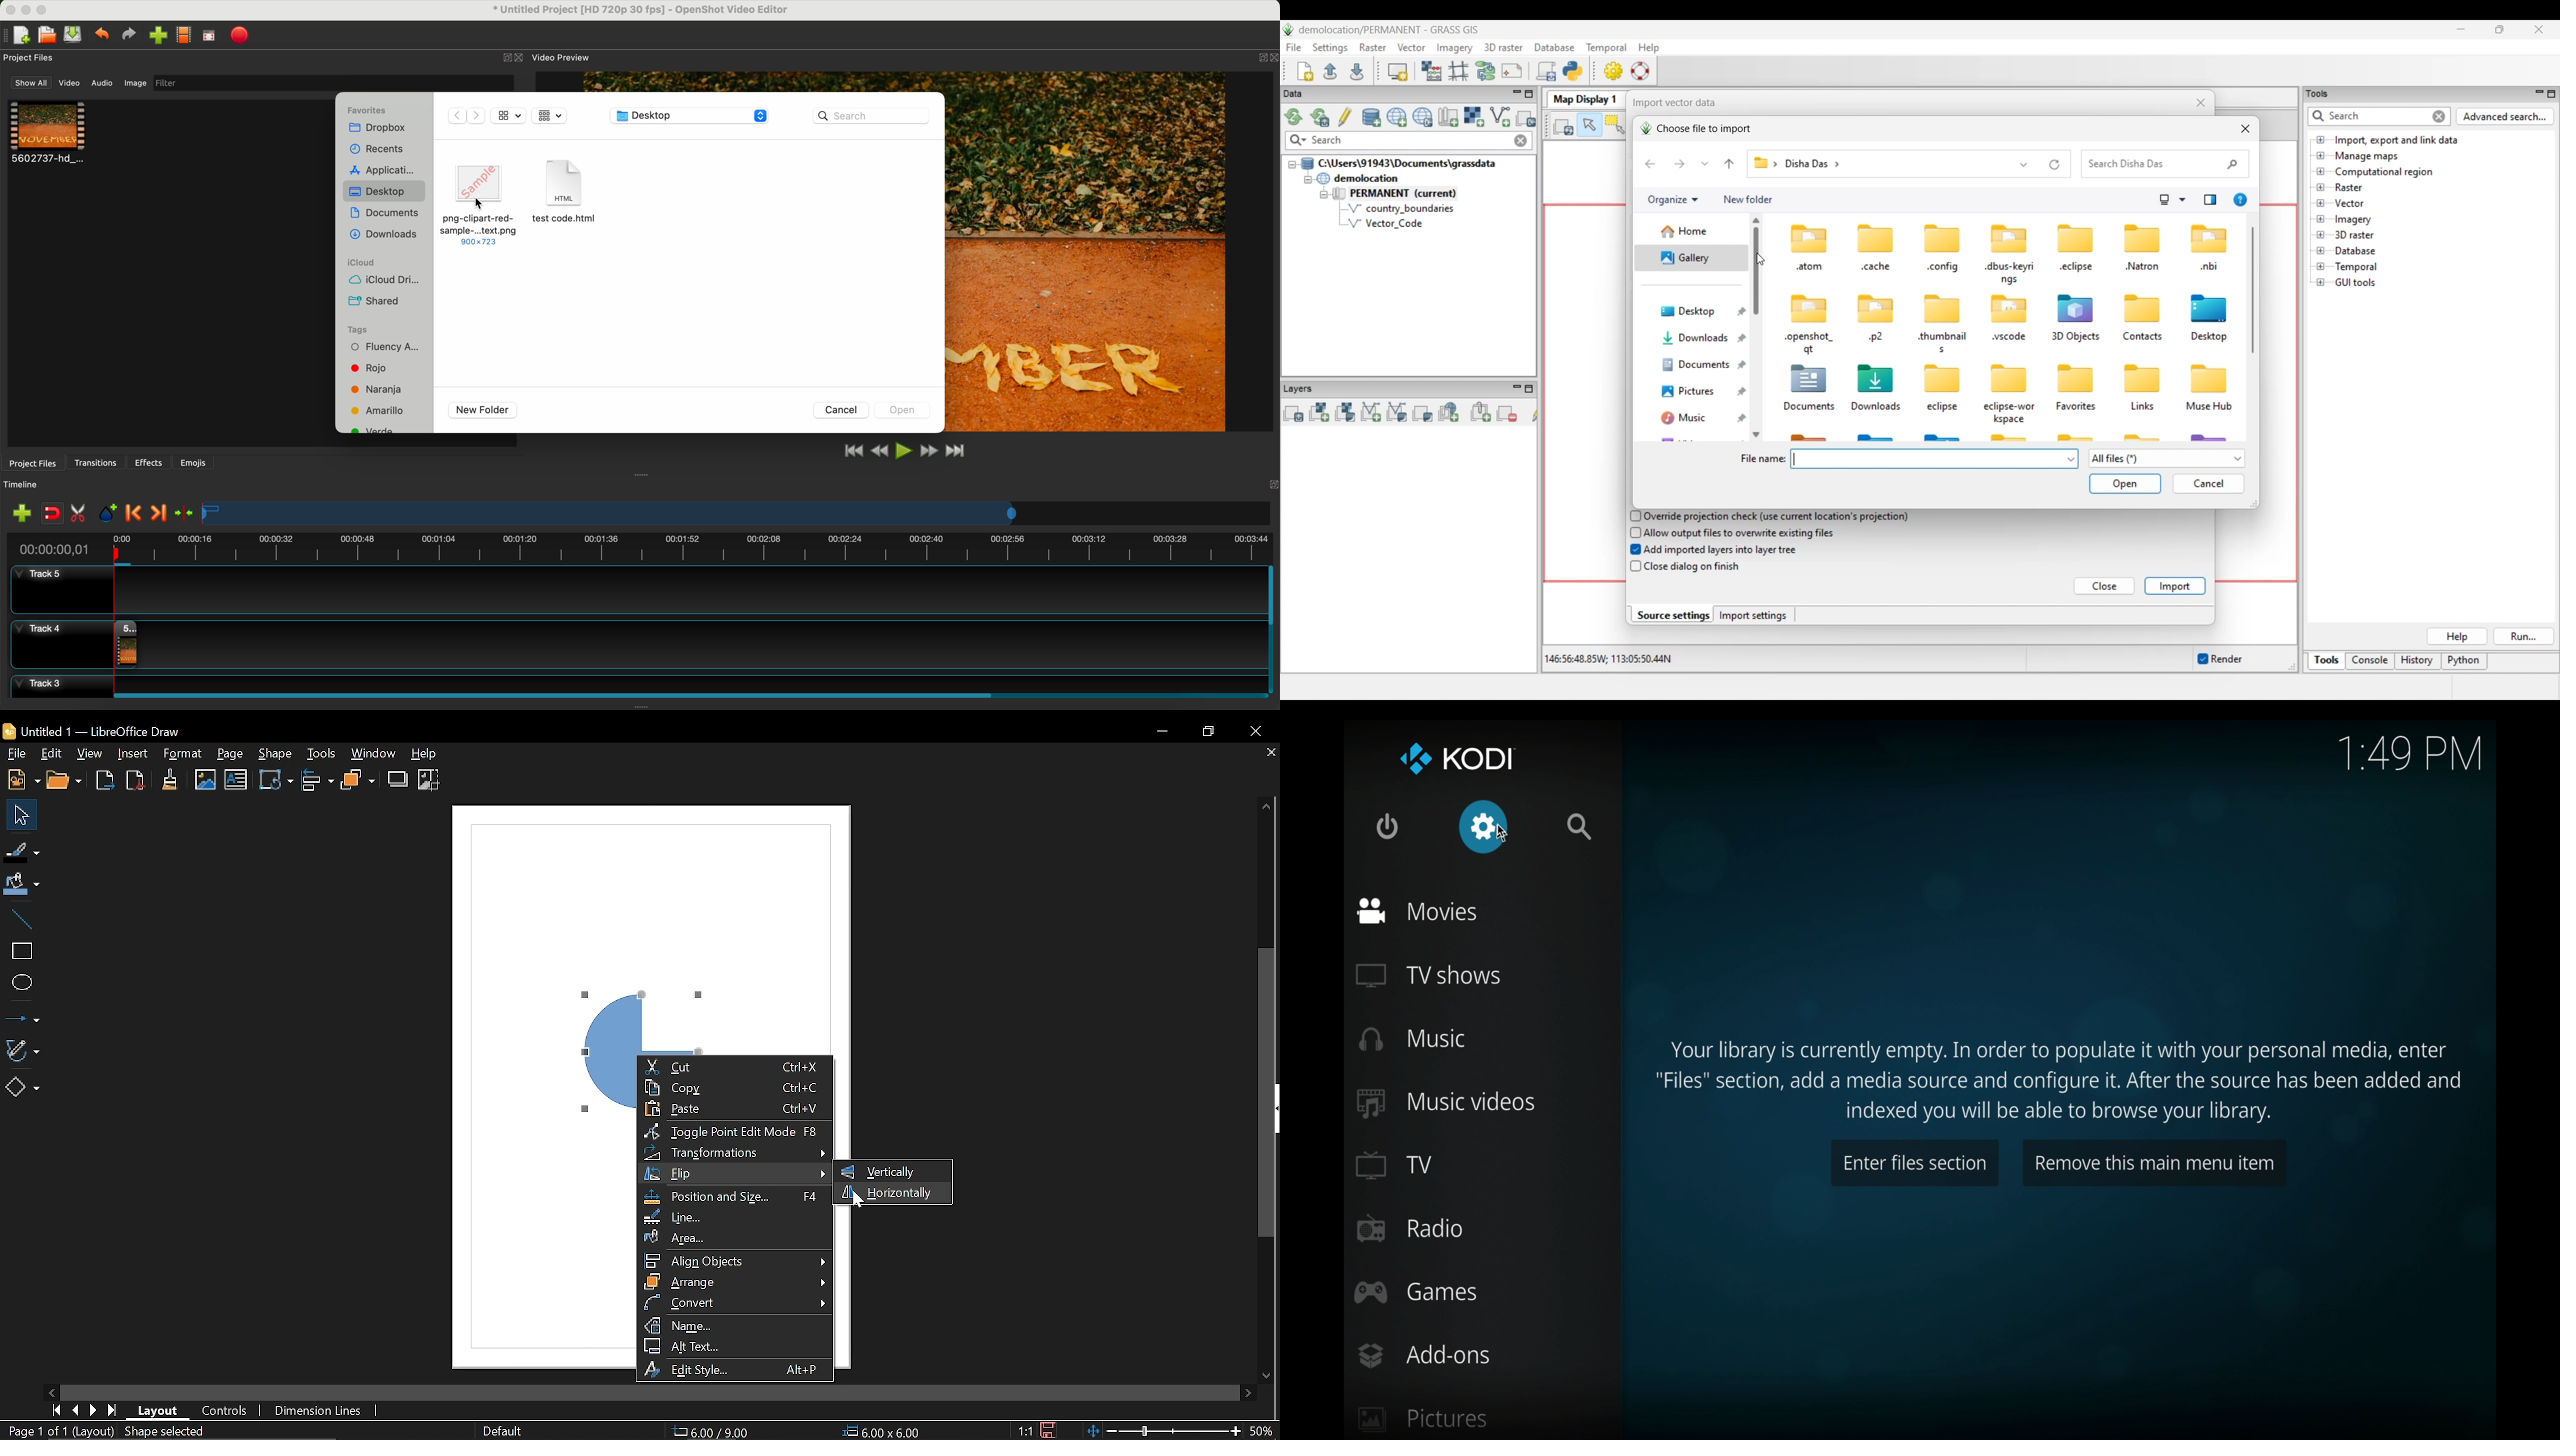  Describe the element at coordinates (46, 35) in the screenshot. I see `open project` at that location.